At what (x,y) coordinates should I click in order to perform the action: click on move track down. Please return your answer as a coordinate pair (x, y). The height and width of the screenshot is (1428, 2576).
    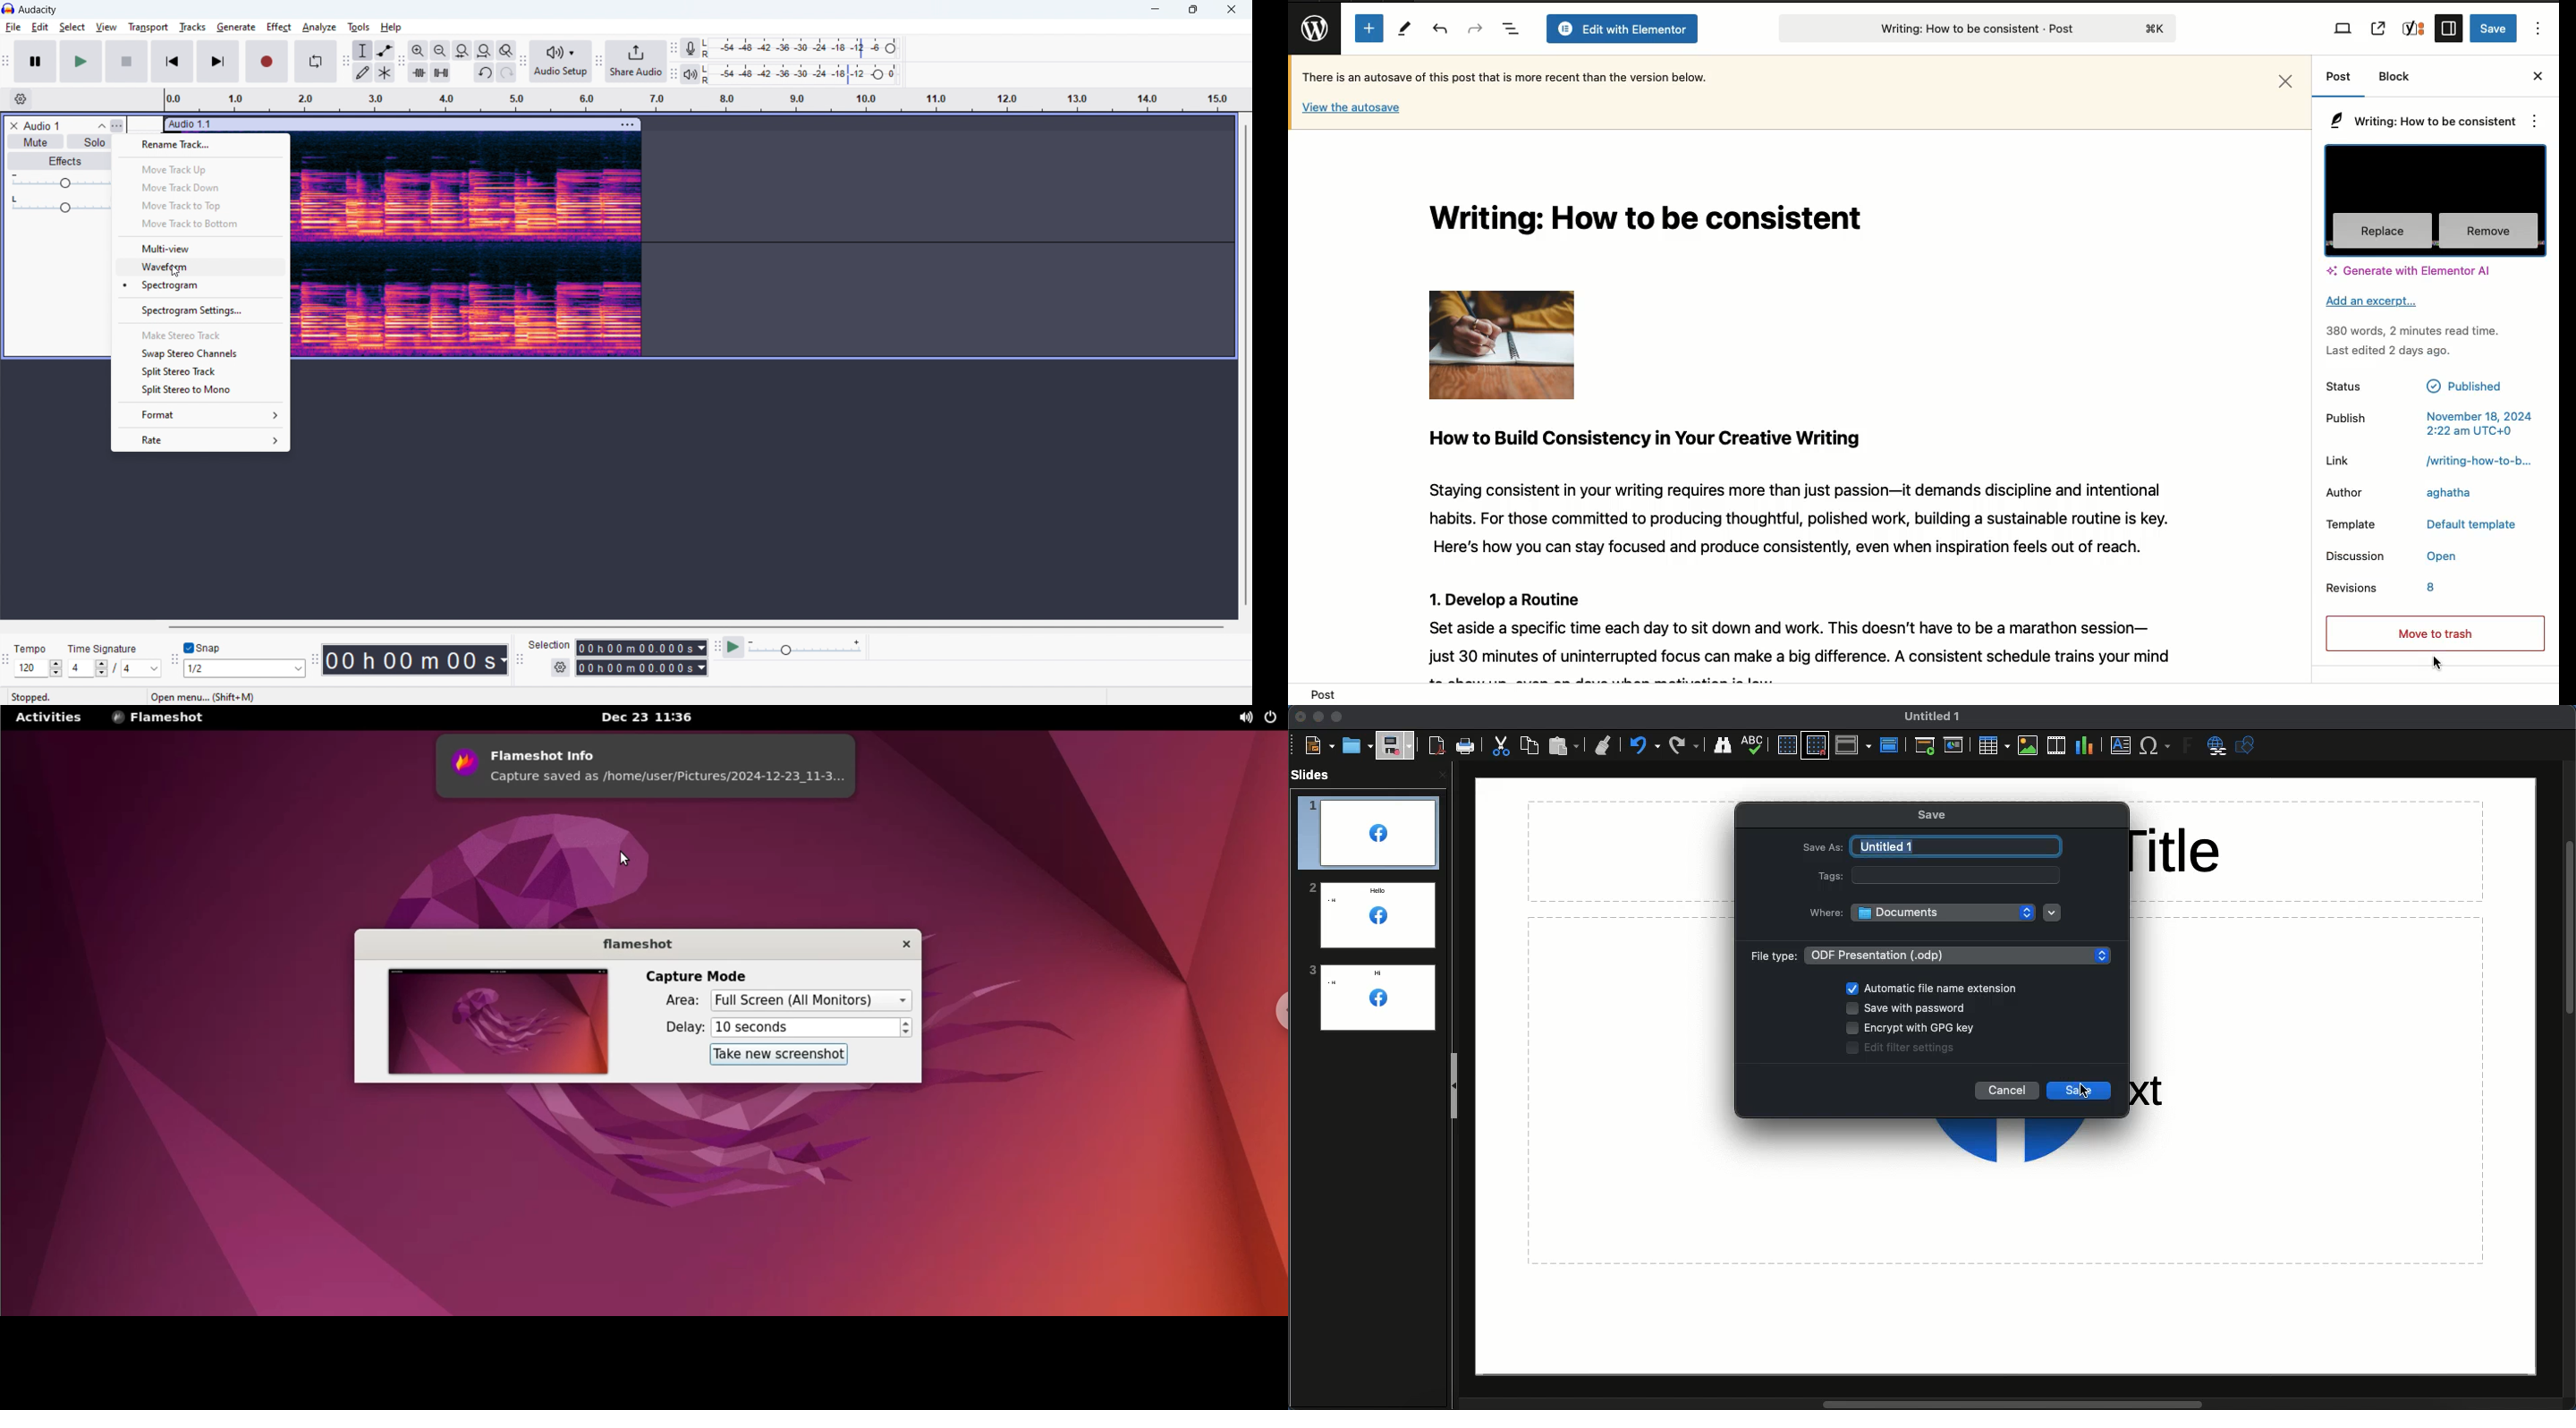
    Looking at the image, I should click on (202, 187).